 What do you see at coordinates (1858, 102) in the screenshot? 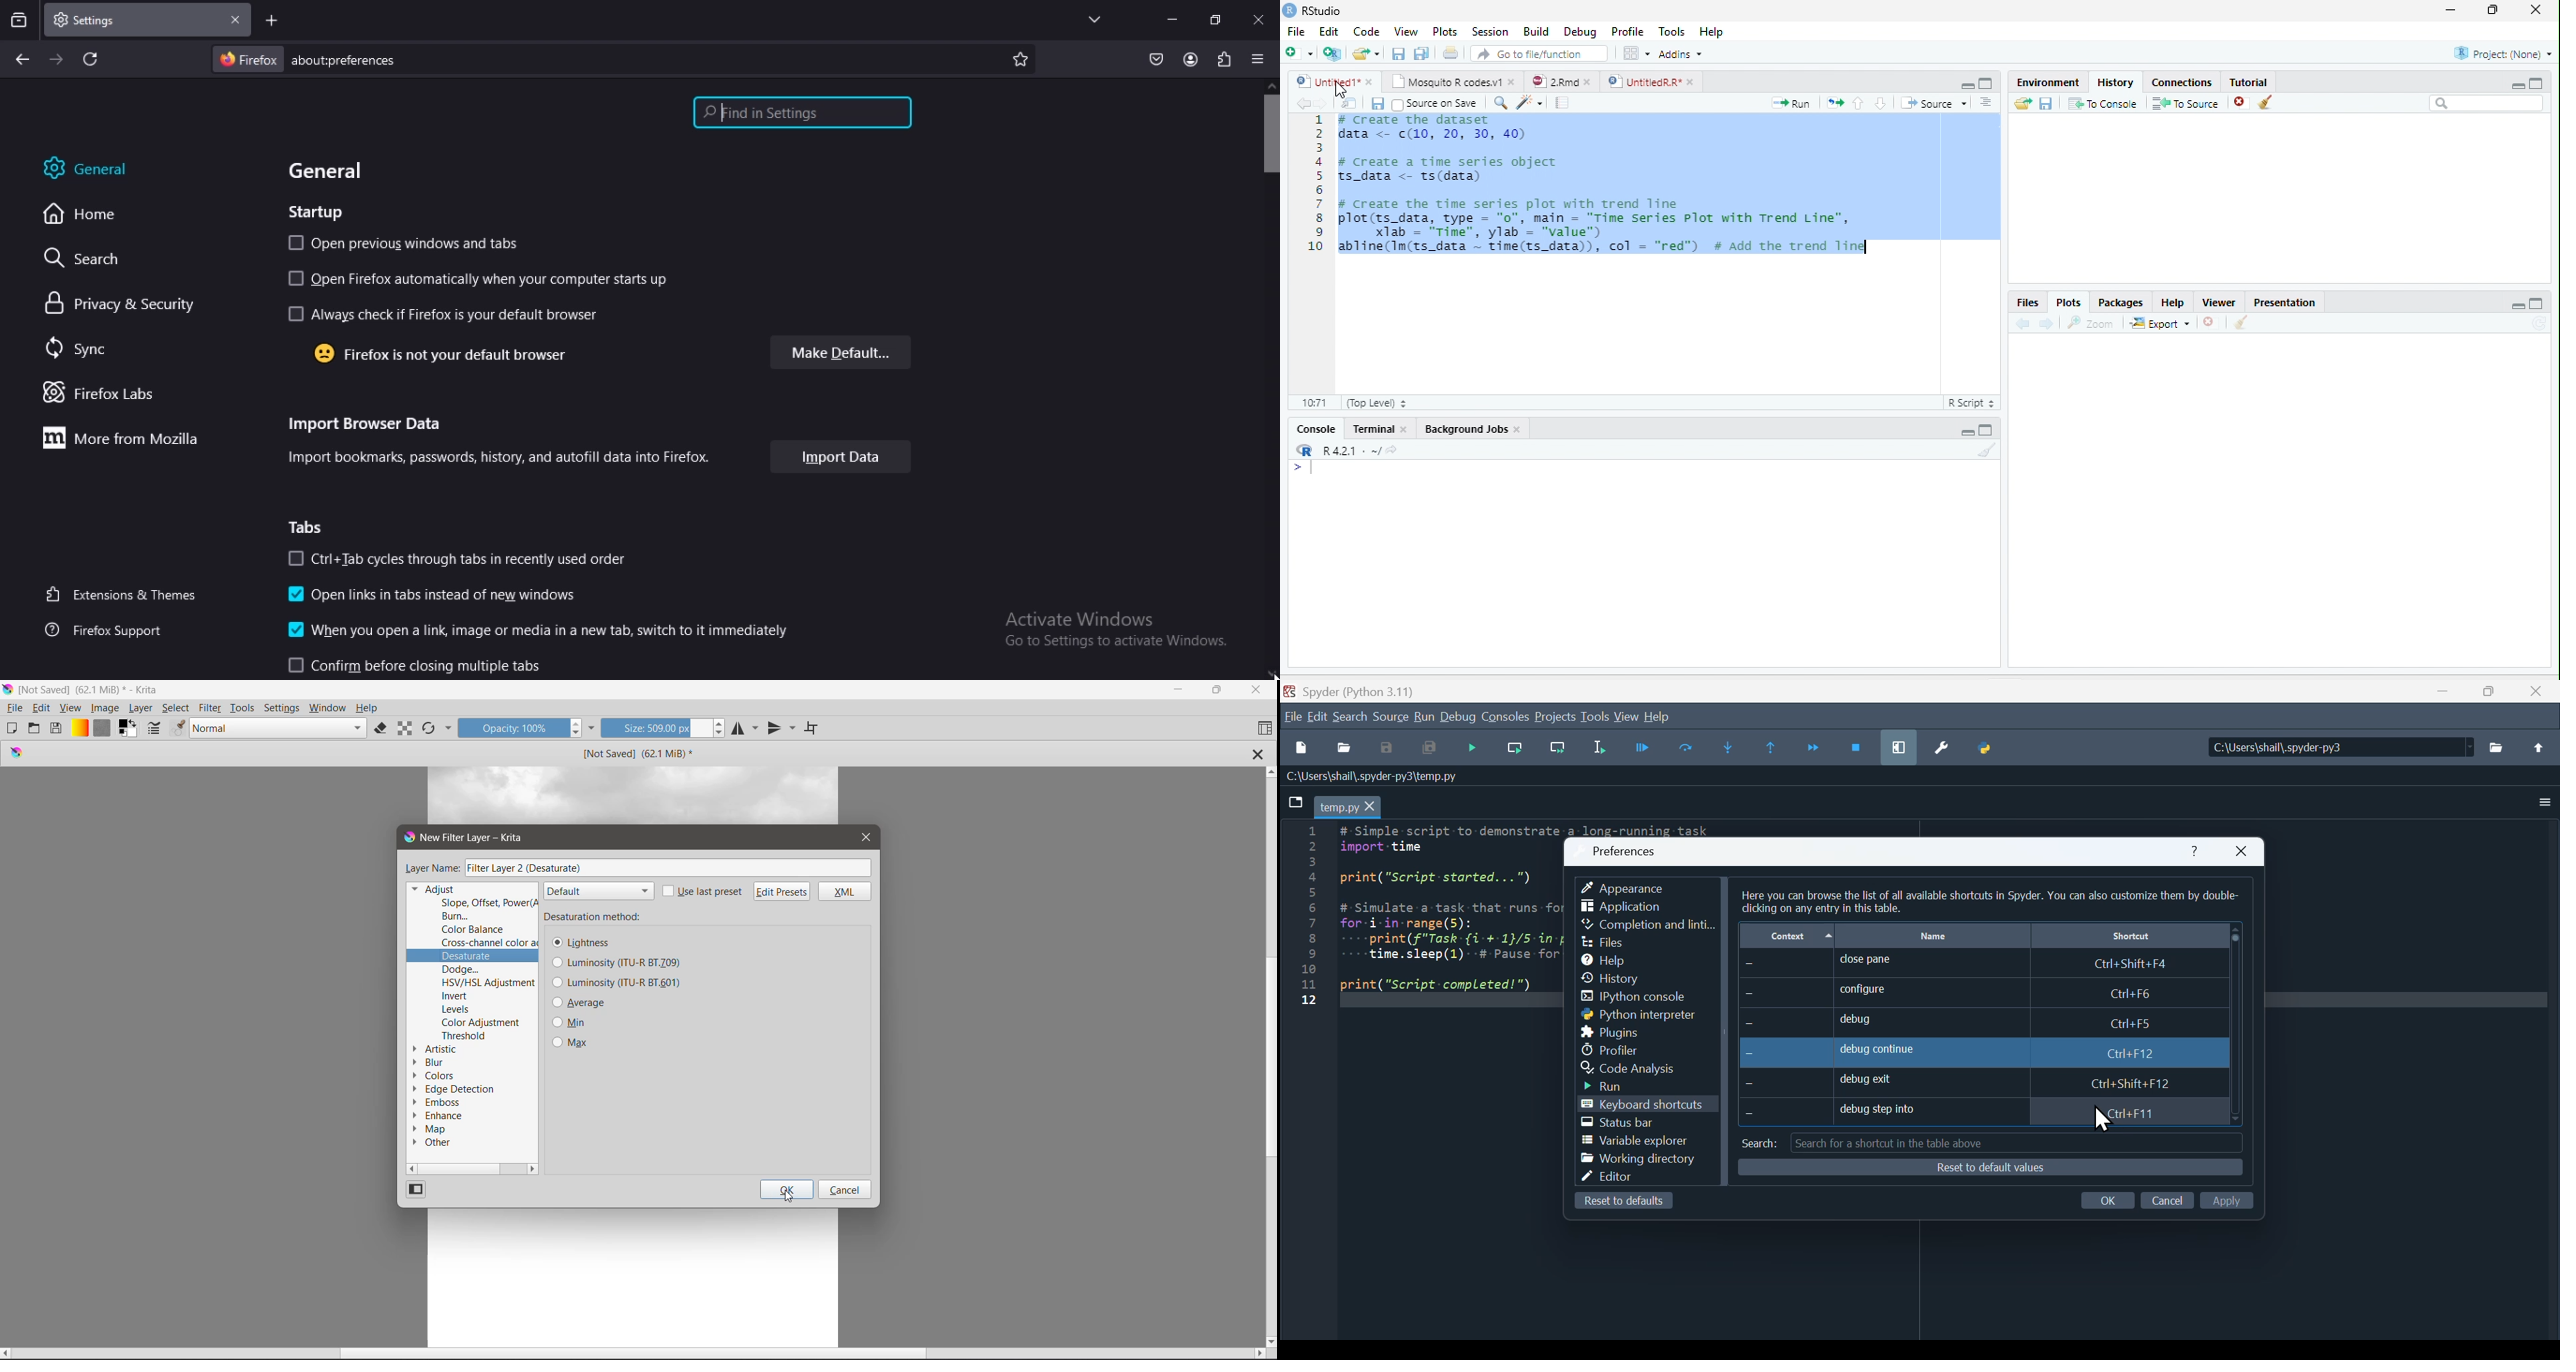
I see `Go to previous section/chunk` at bounding box center [1858, 102].